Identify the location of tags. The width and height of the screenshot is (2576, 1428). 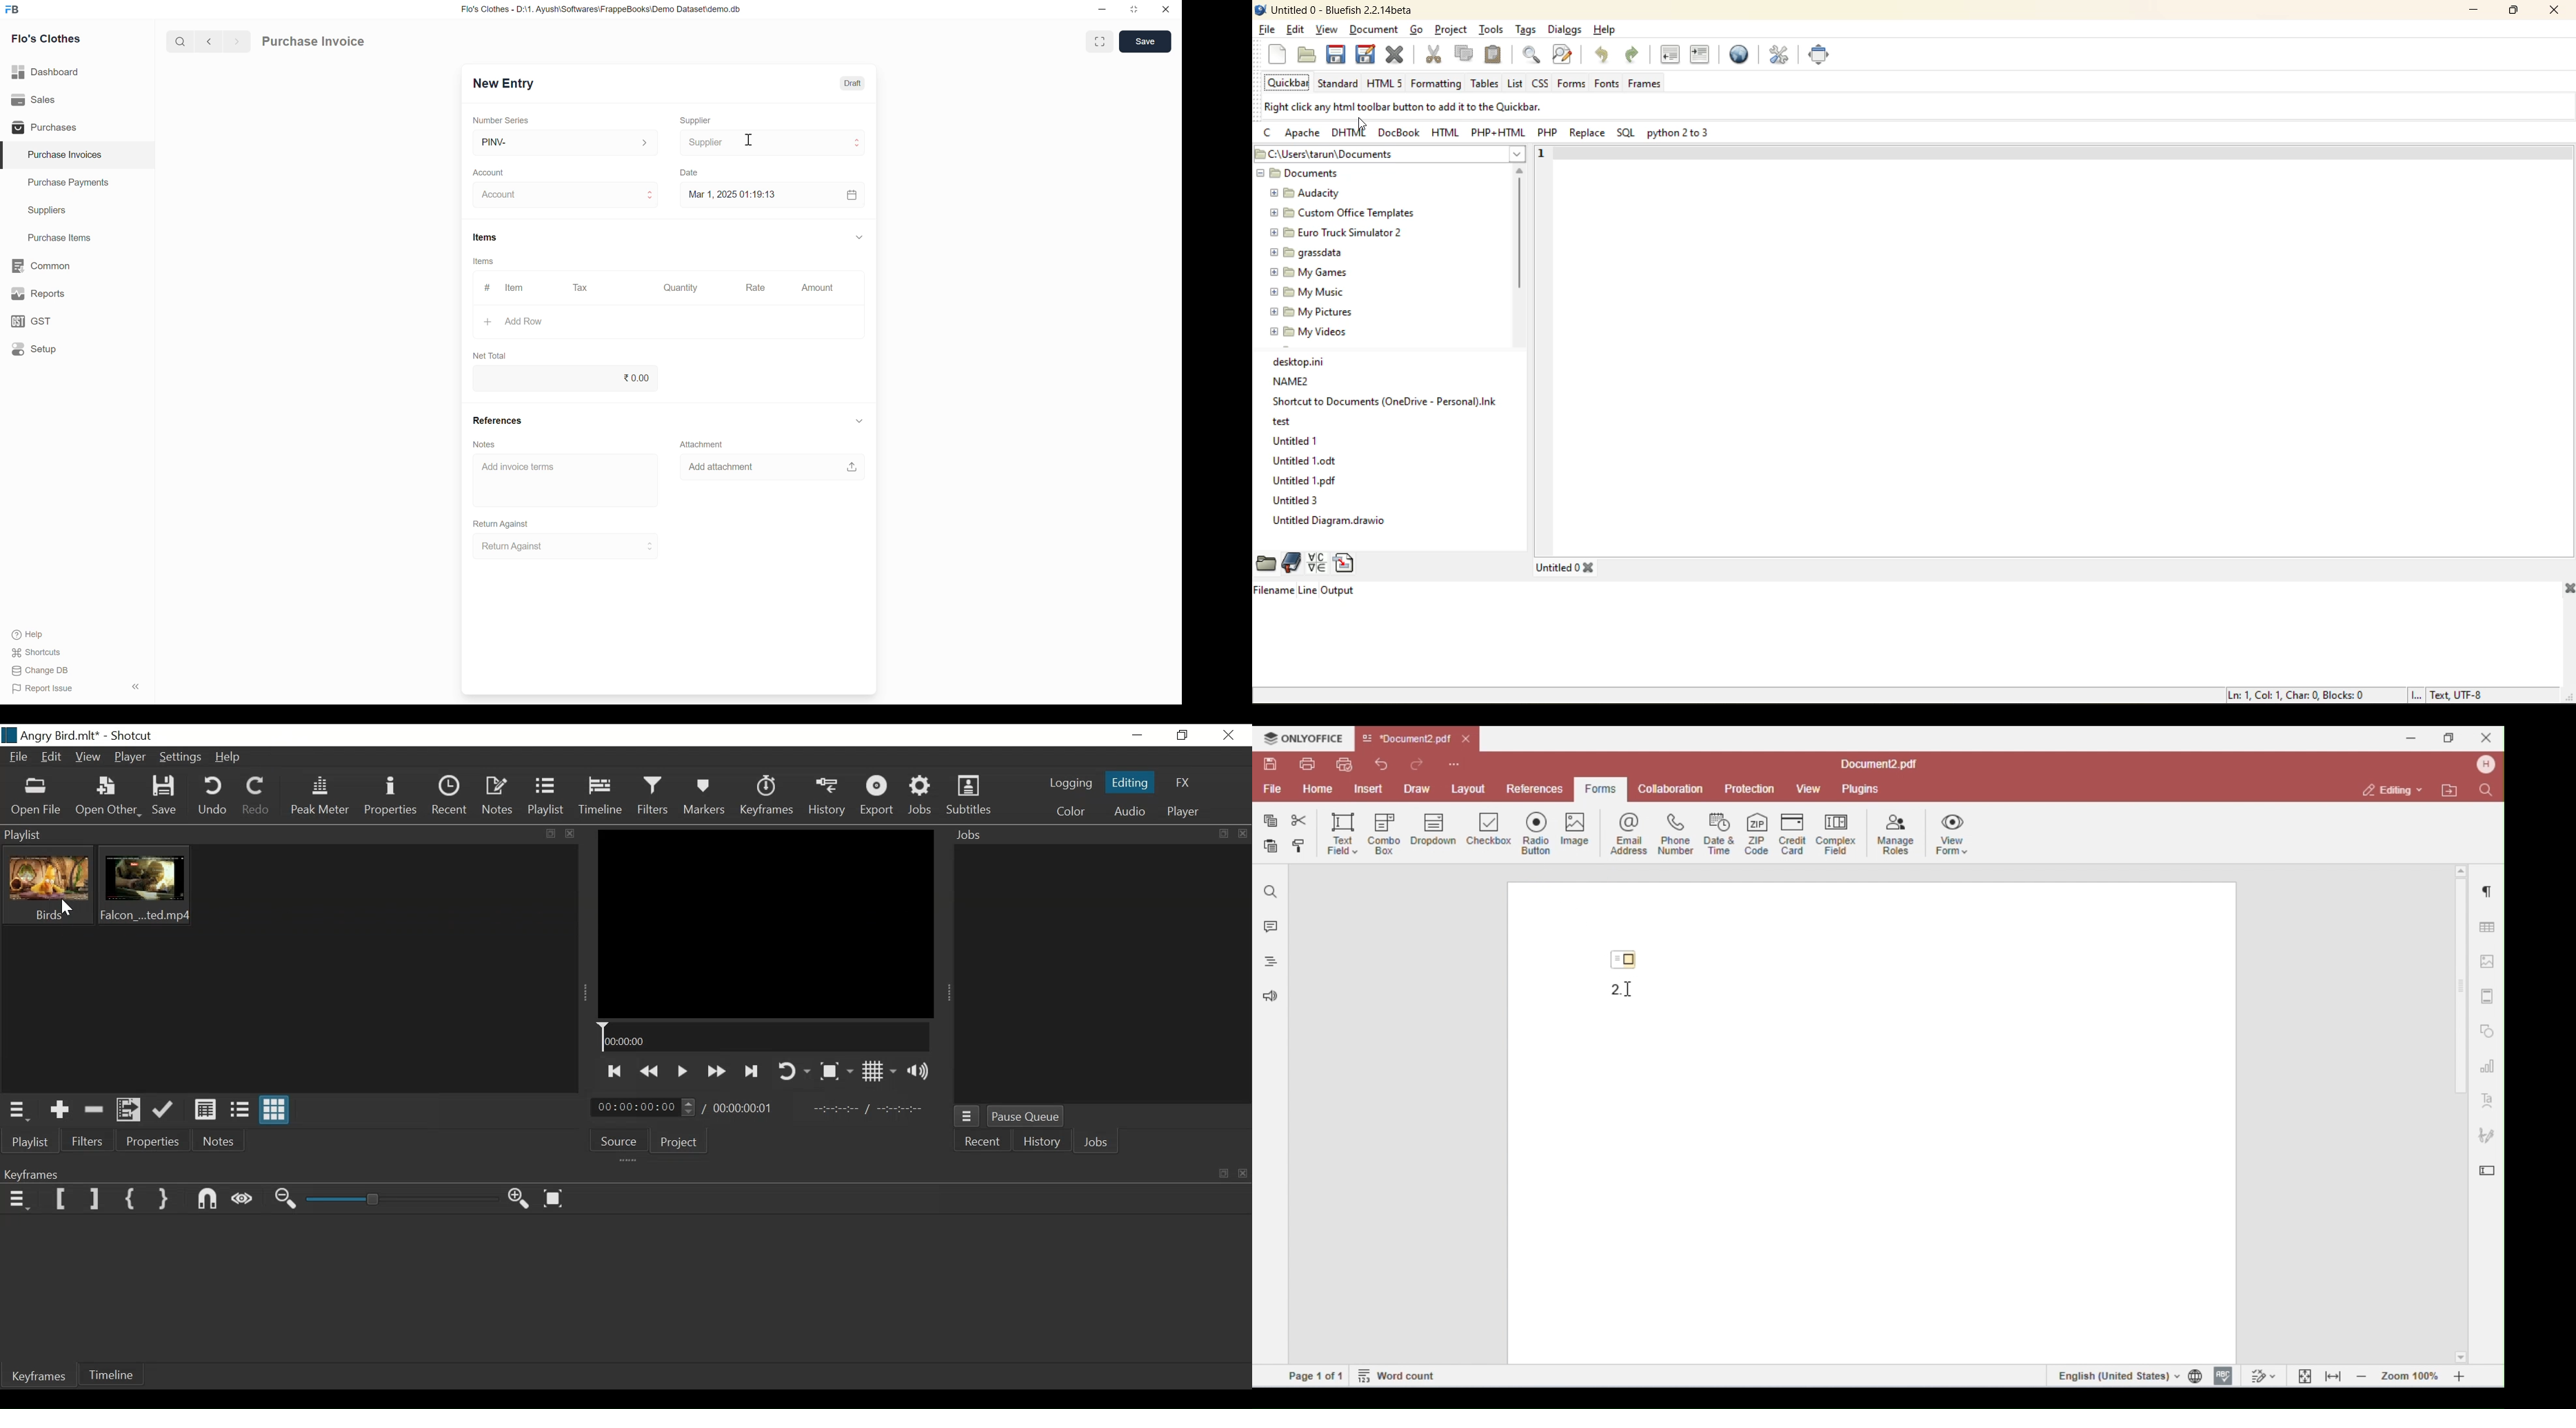
(1523, 30).